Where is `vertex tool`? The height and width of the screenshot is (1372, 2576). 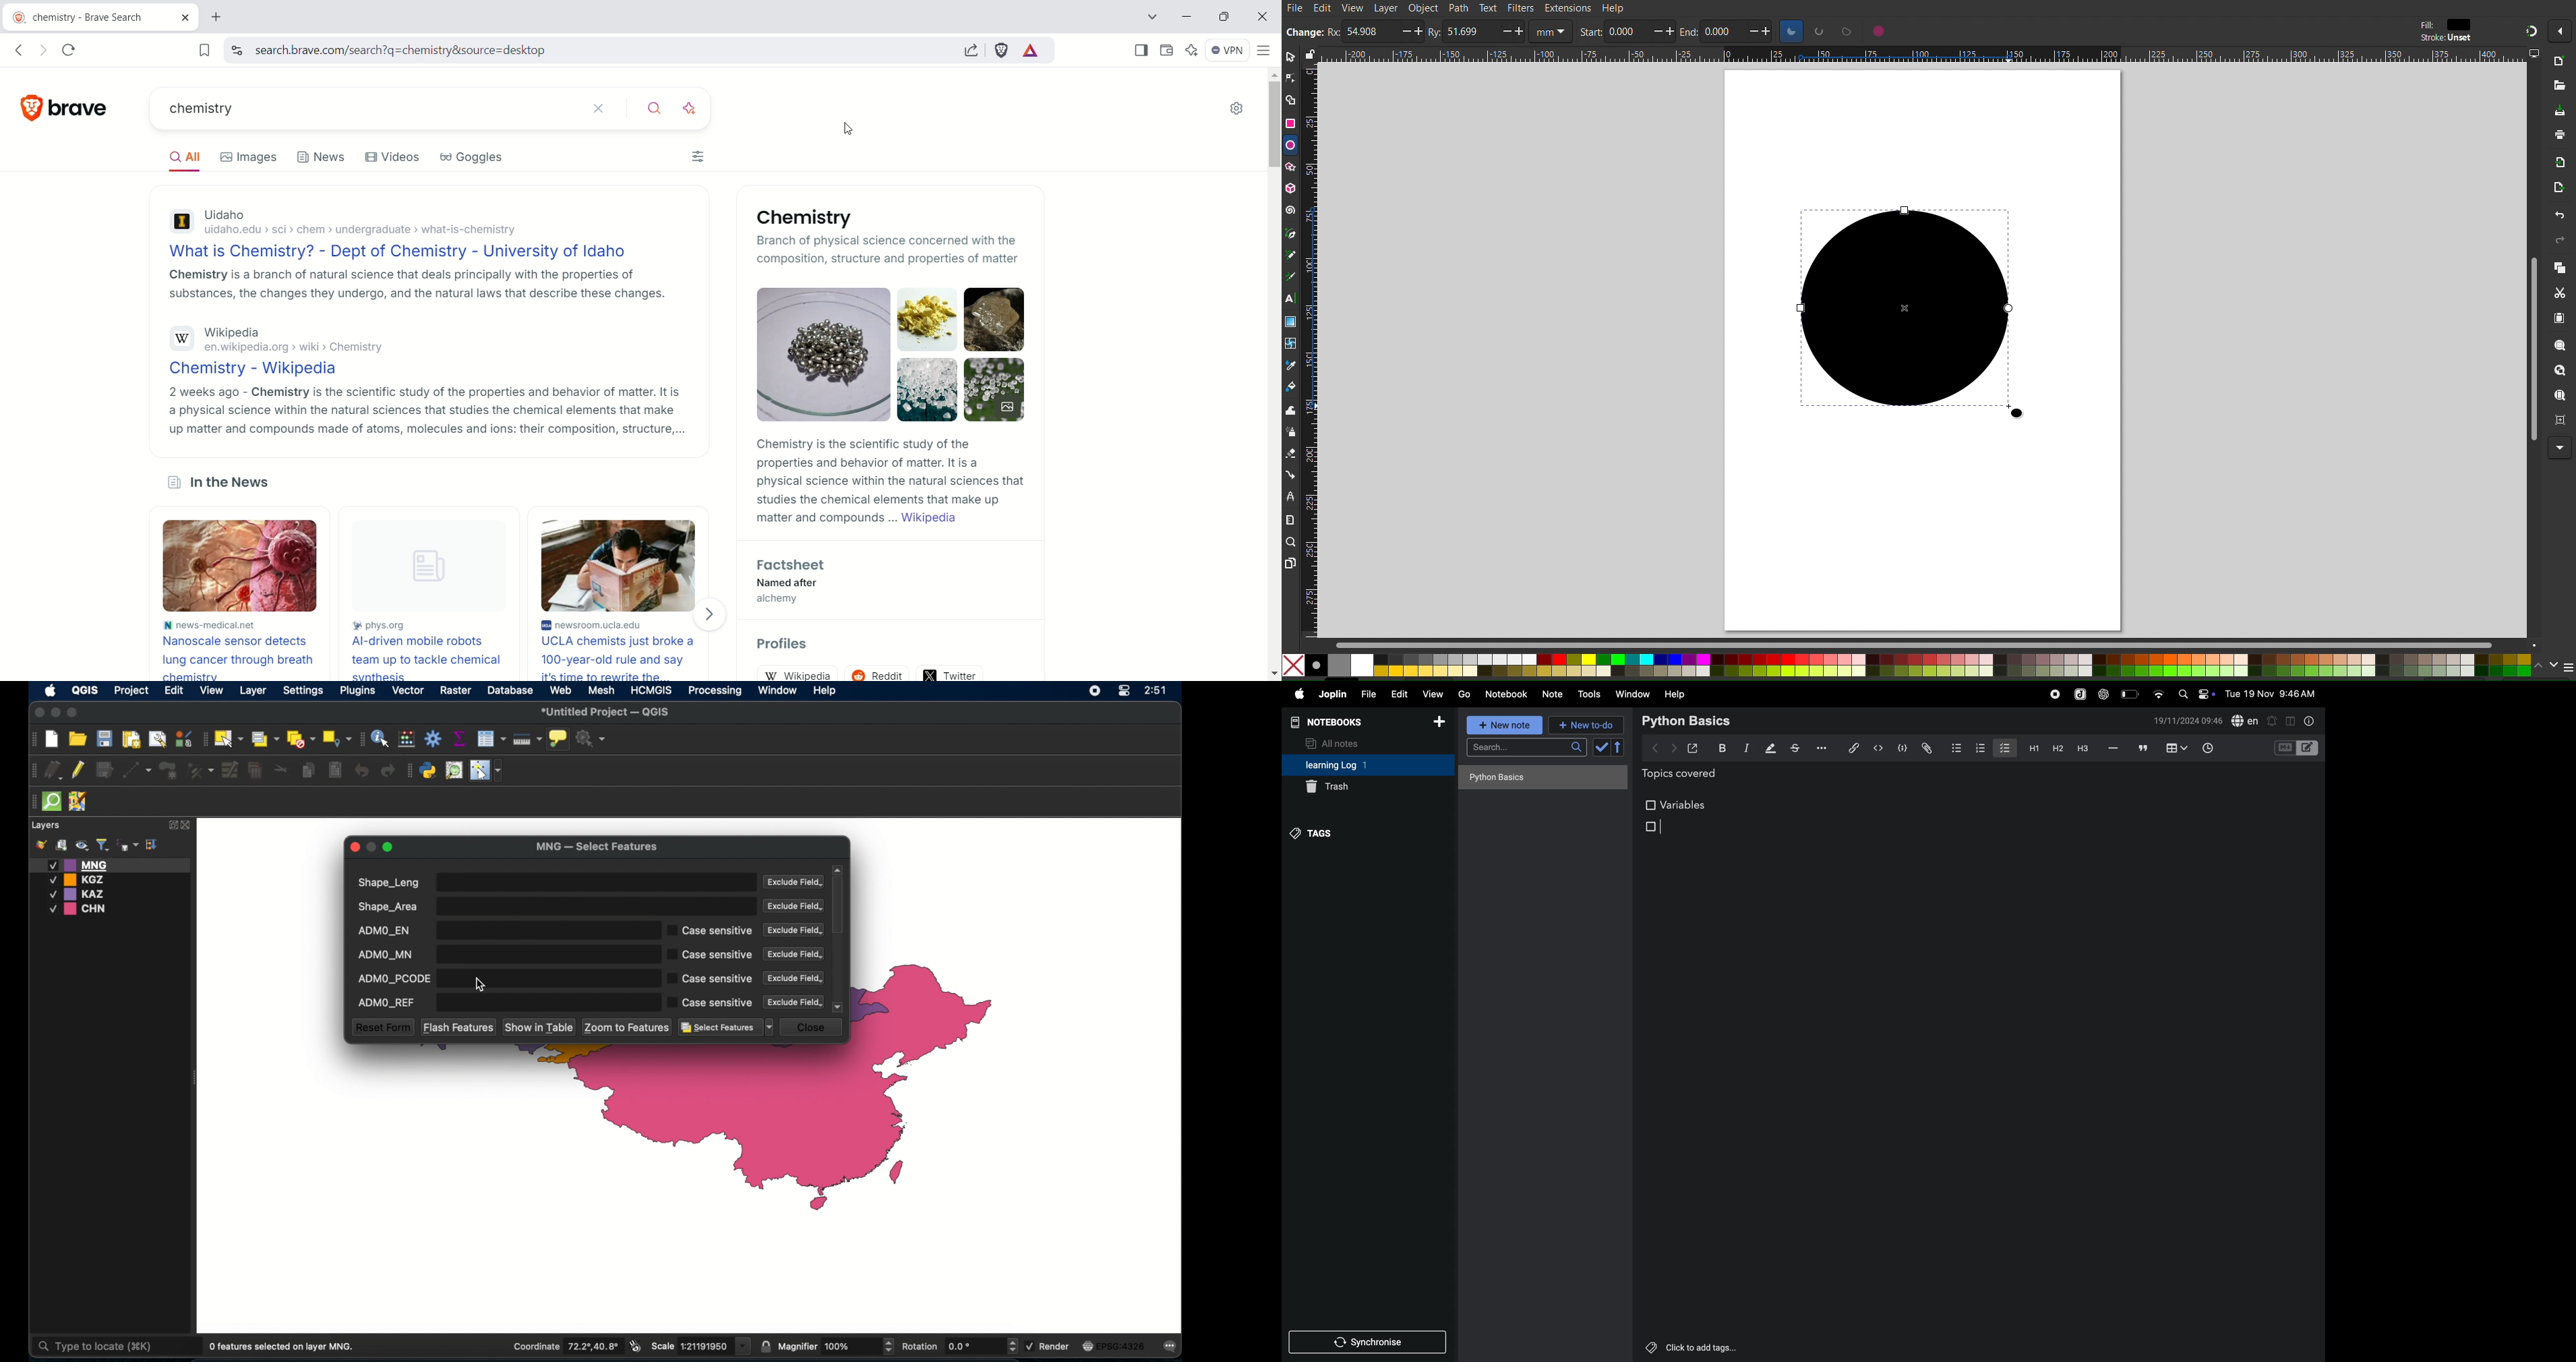 vertex tool is located at coordinates (201, 769).